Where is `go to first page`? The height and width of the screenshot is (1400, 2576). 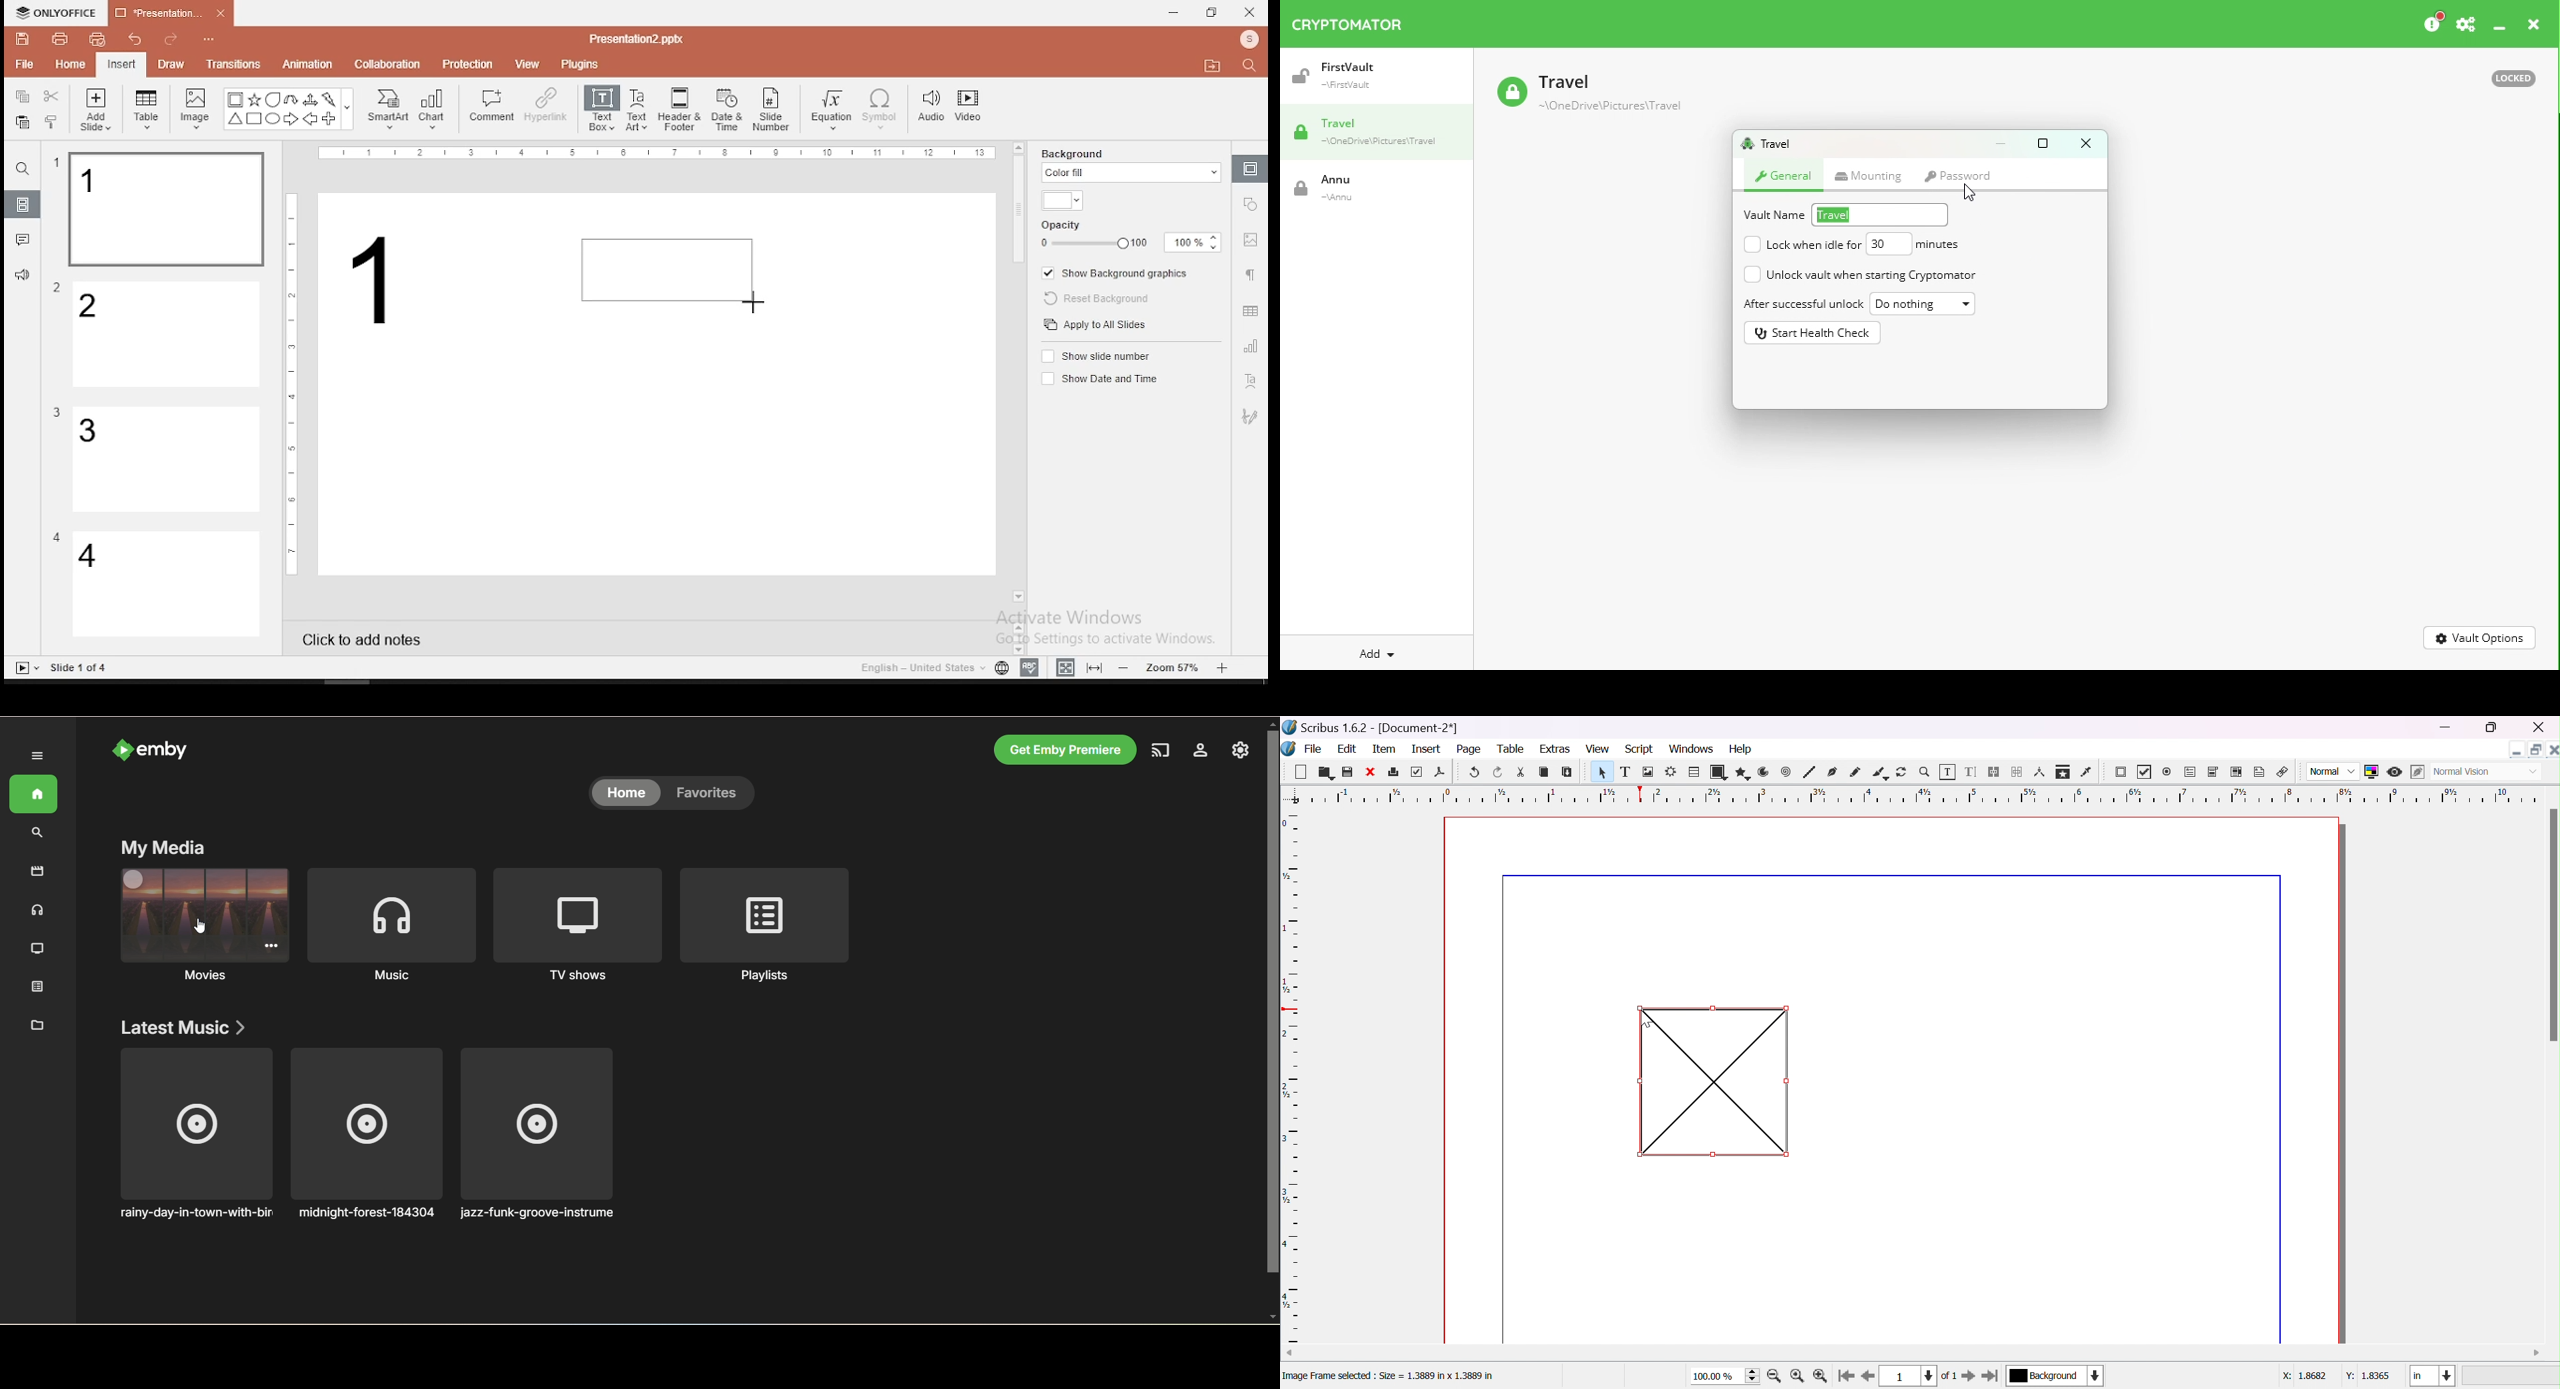
go to first page is located at coordinates (1847, 1376).